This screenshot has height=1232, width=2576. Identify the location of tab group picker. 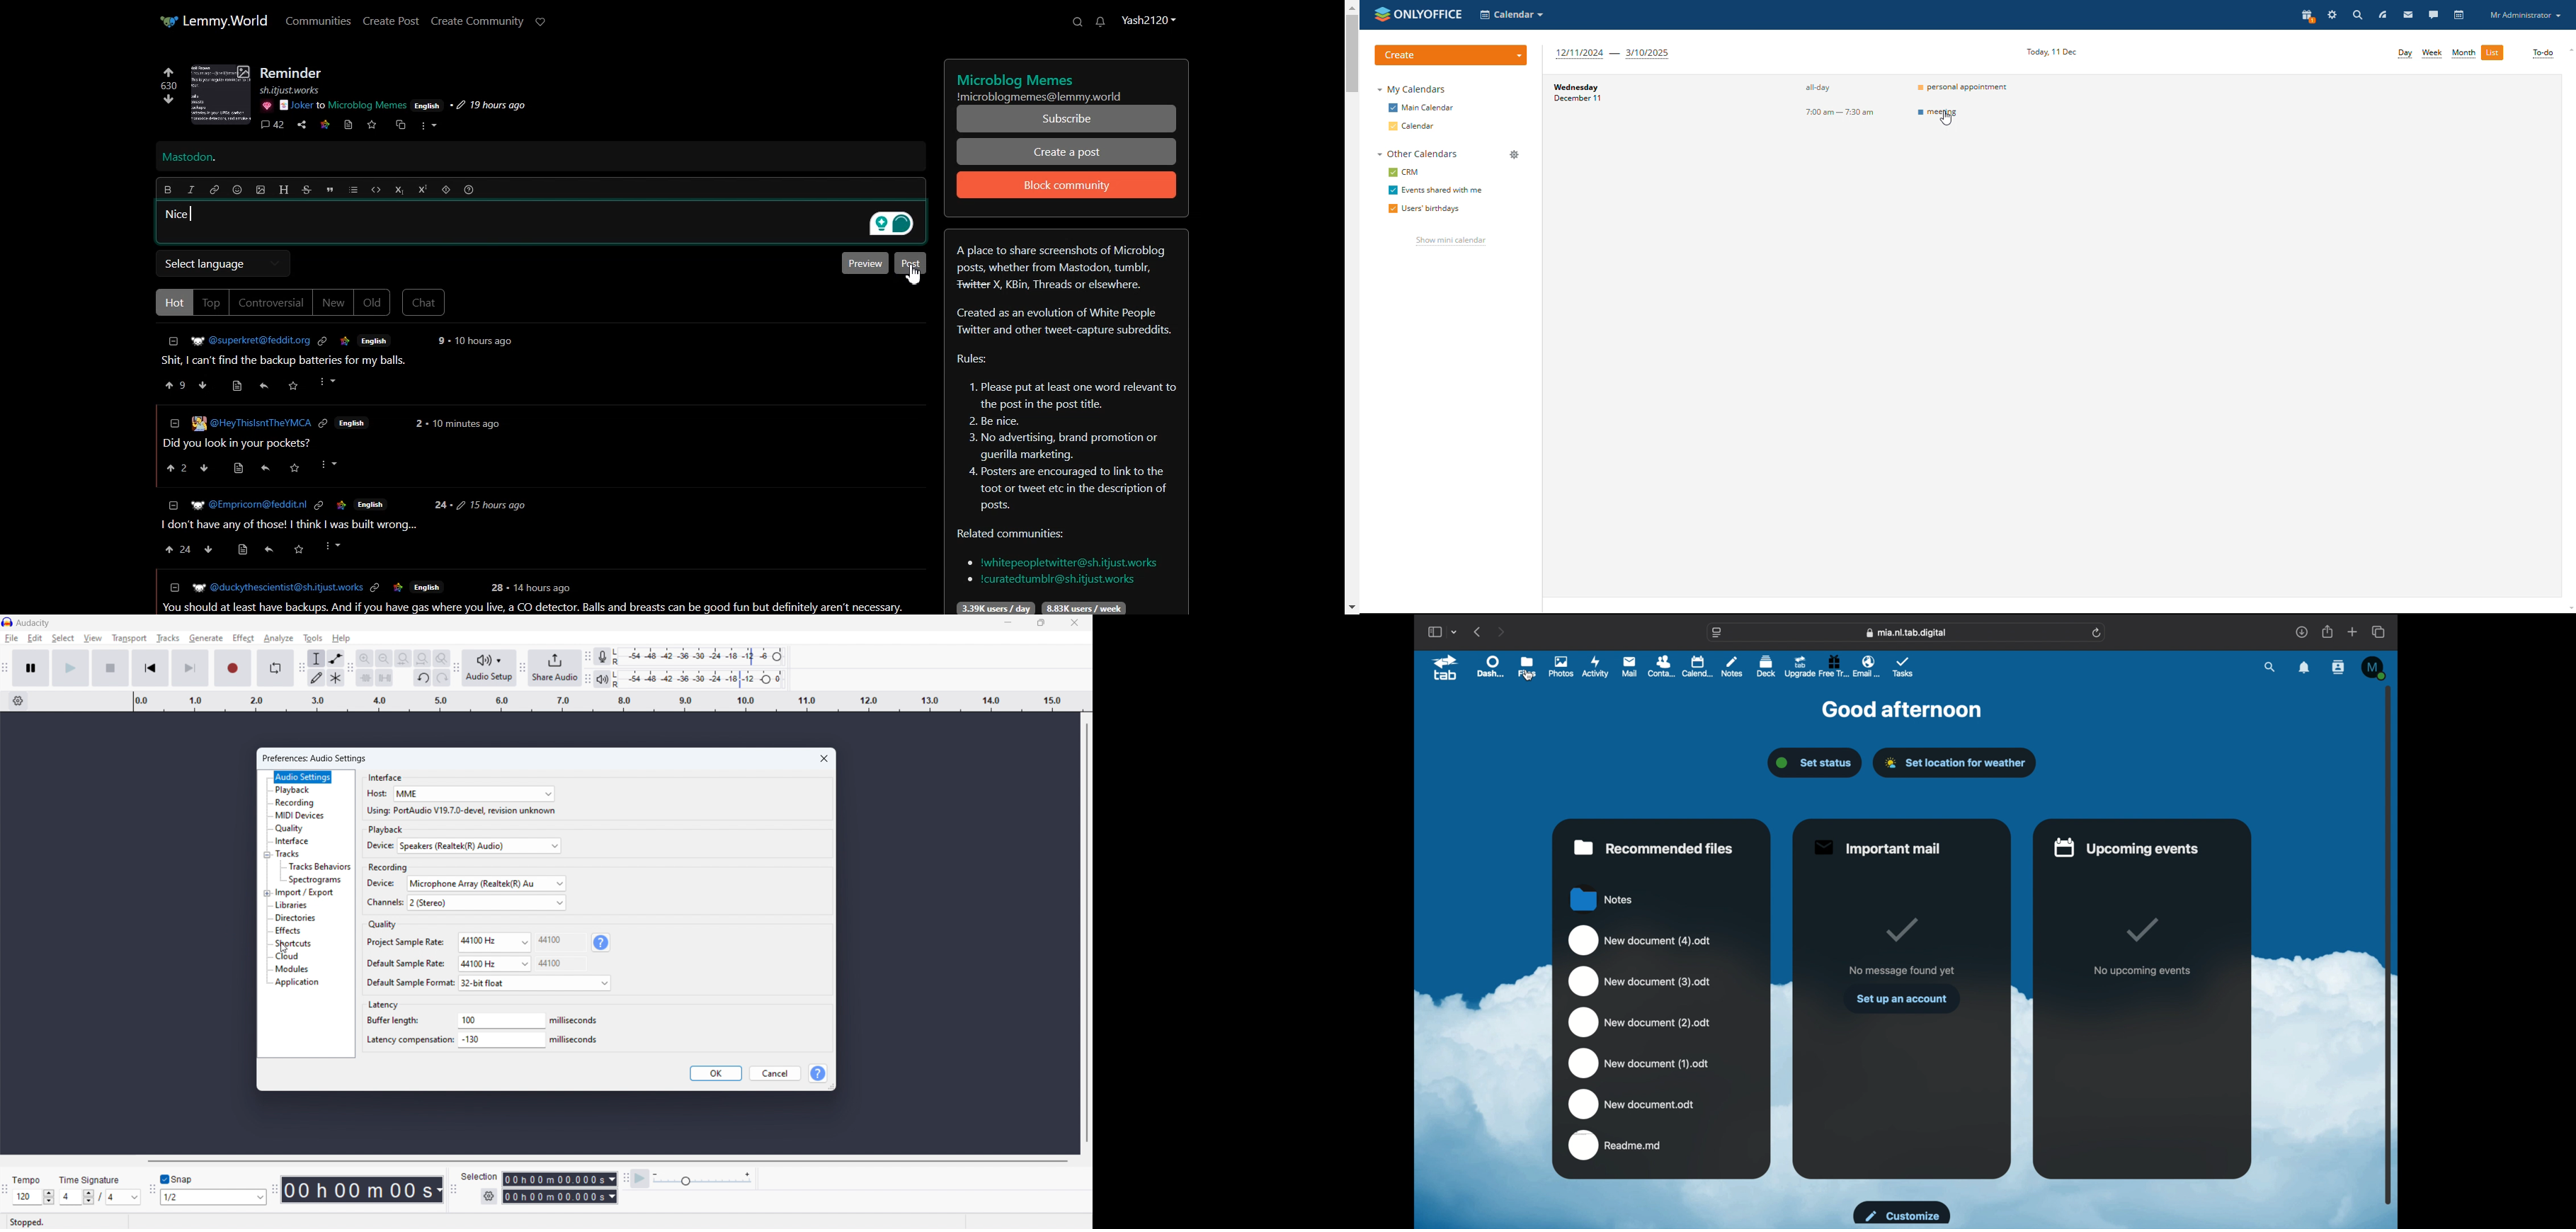
(1454, 632).